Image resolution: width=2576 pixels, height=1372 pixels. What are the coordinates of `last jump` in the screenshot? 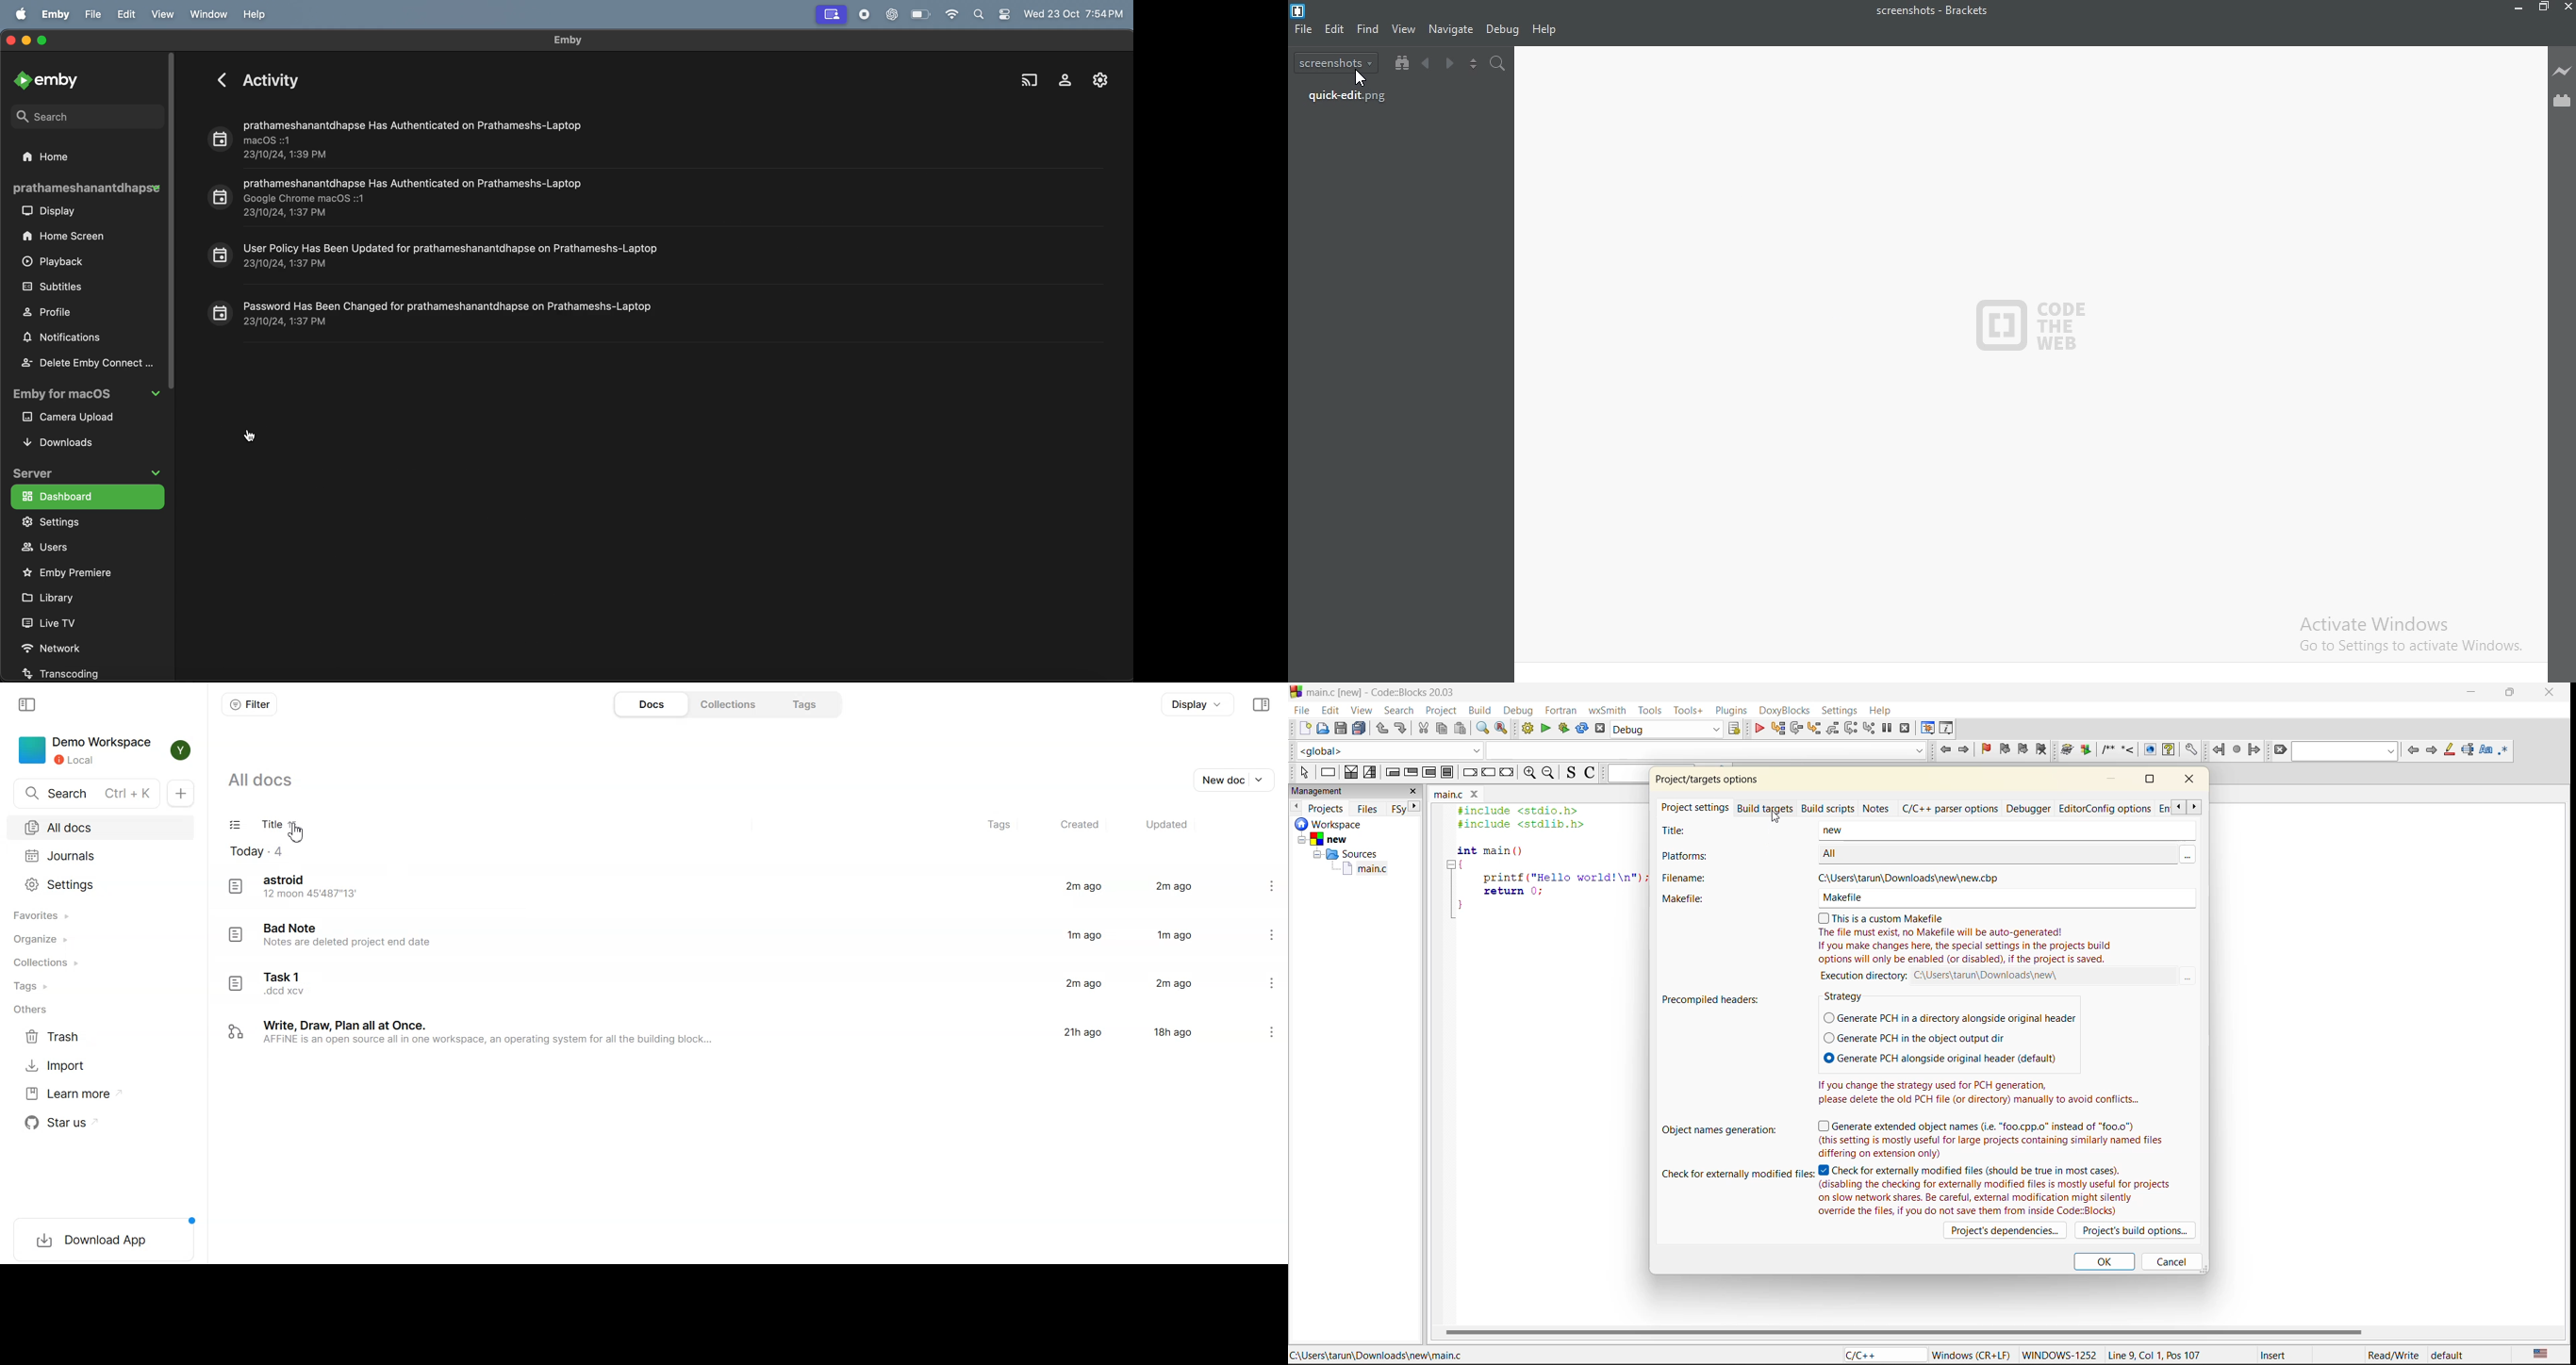 It's located at (2237, 750).